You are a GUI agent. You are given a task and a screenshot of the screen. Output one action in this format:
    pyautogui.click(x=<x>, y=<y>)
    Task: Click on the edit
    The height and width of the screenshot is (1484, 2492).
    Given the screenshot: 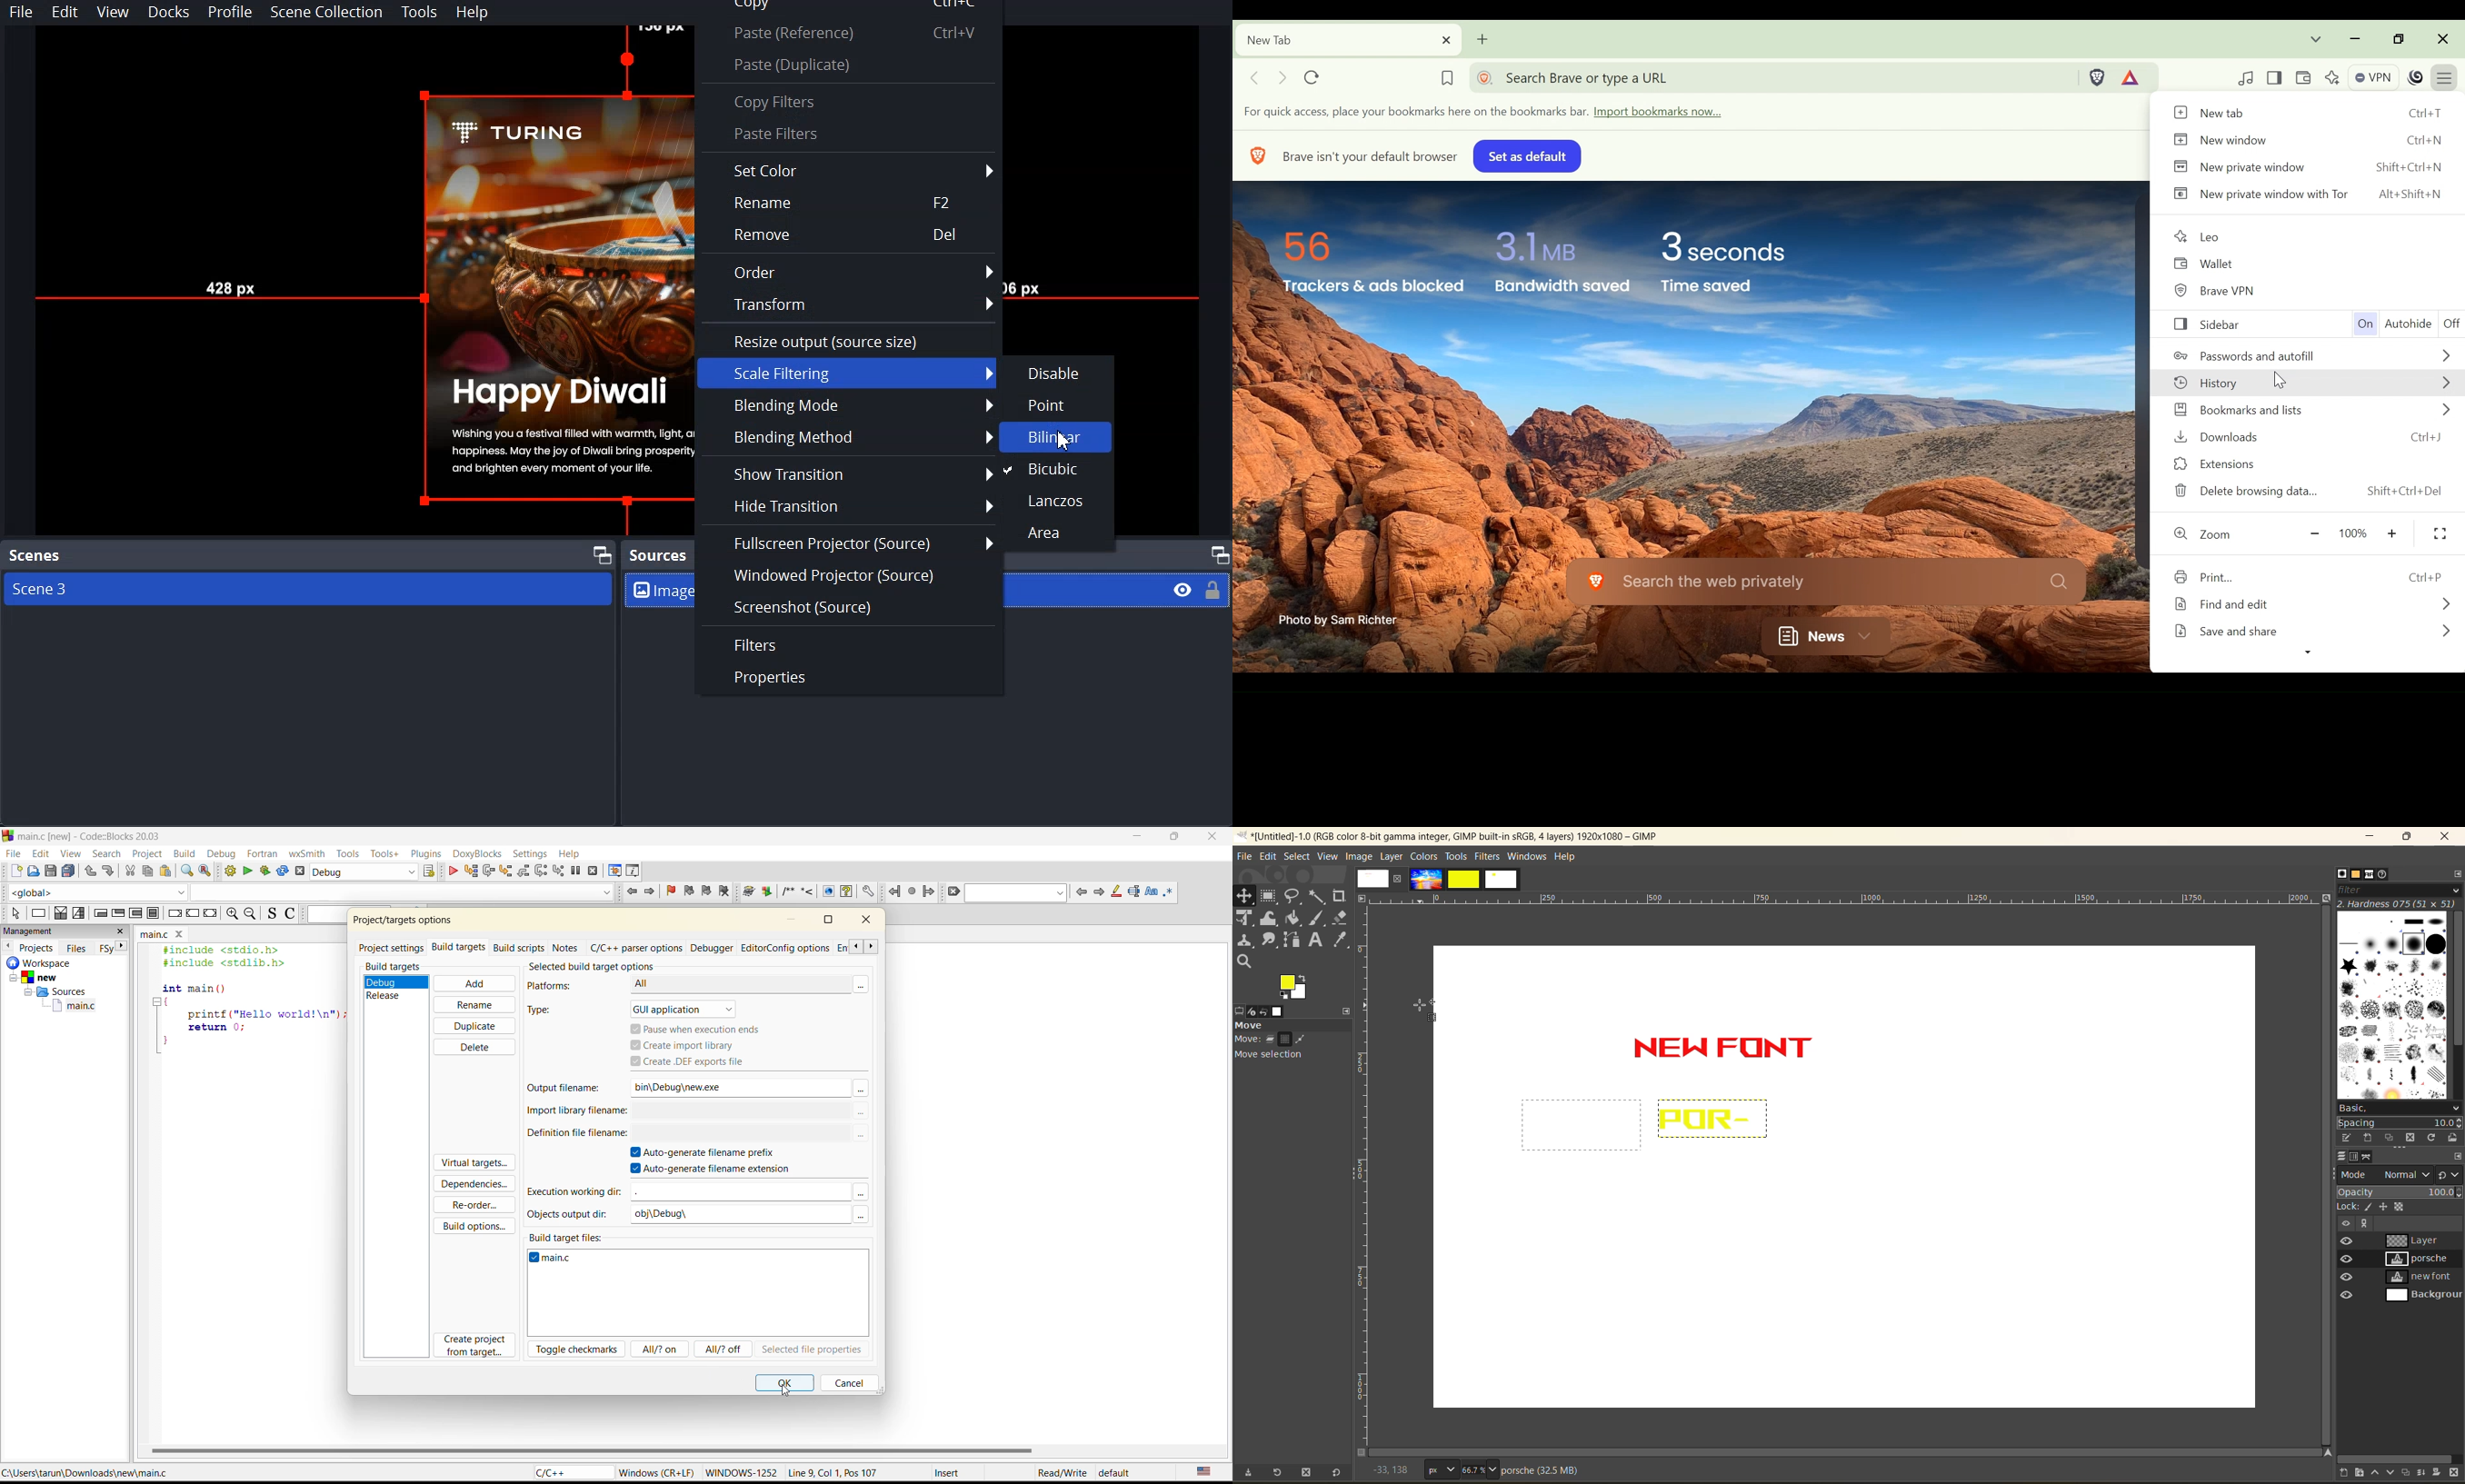 What is the action you would take?
    pyautogui.click(x=1270, y=857)
    